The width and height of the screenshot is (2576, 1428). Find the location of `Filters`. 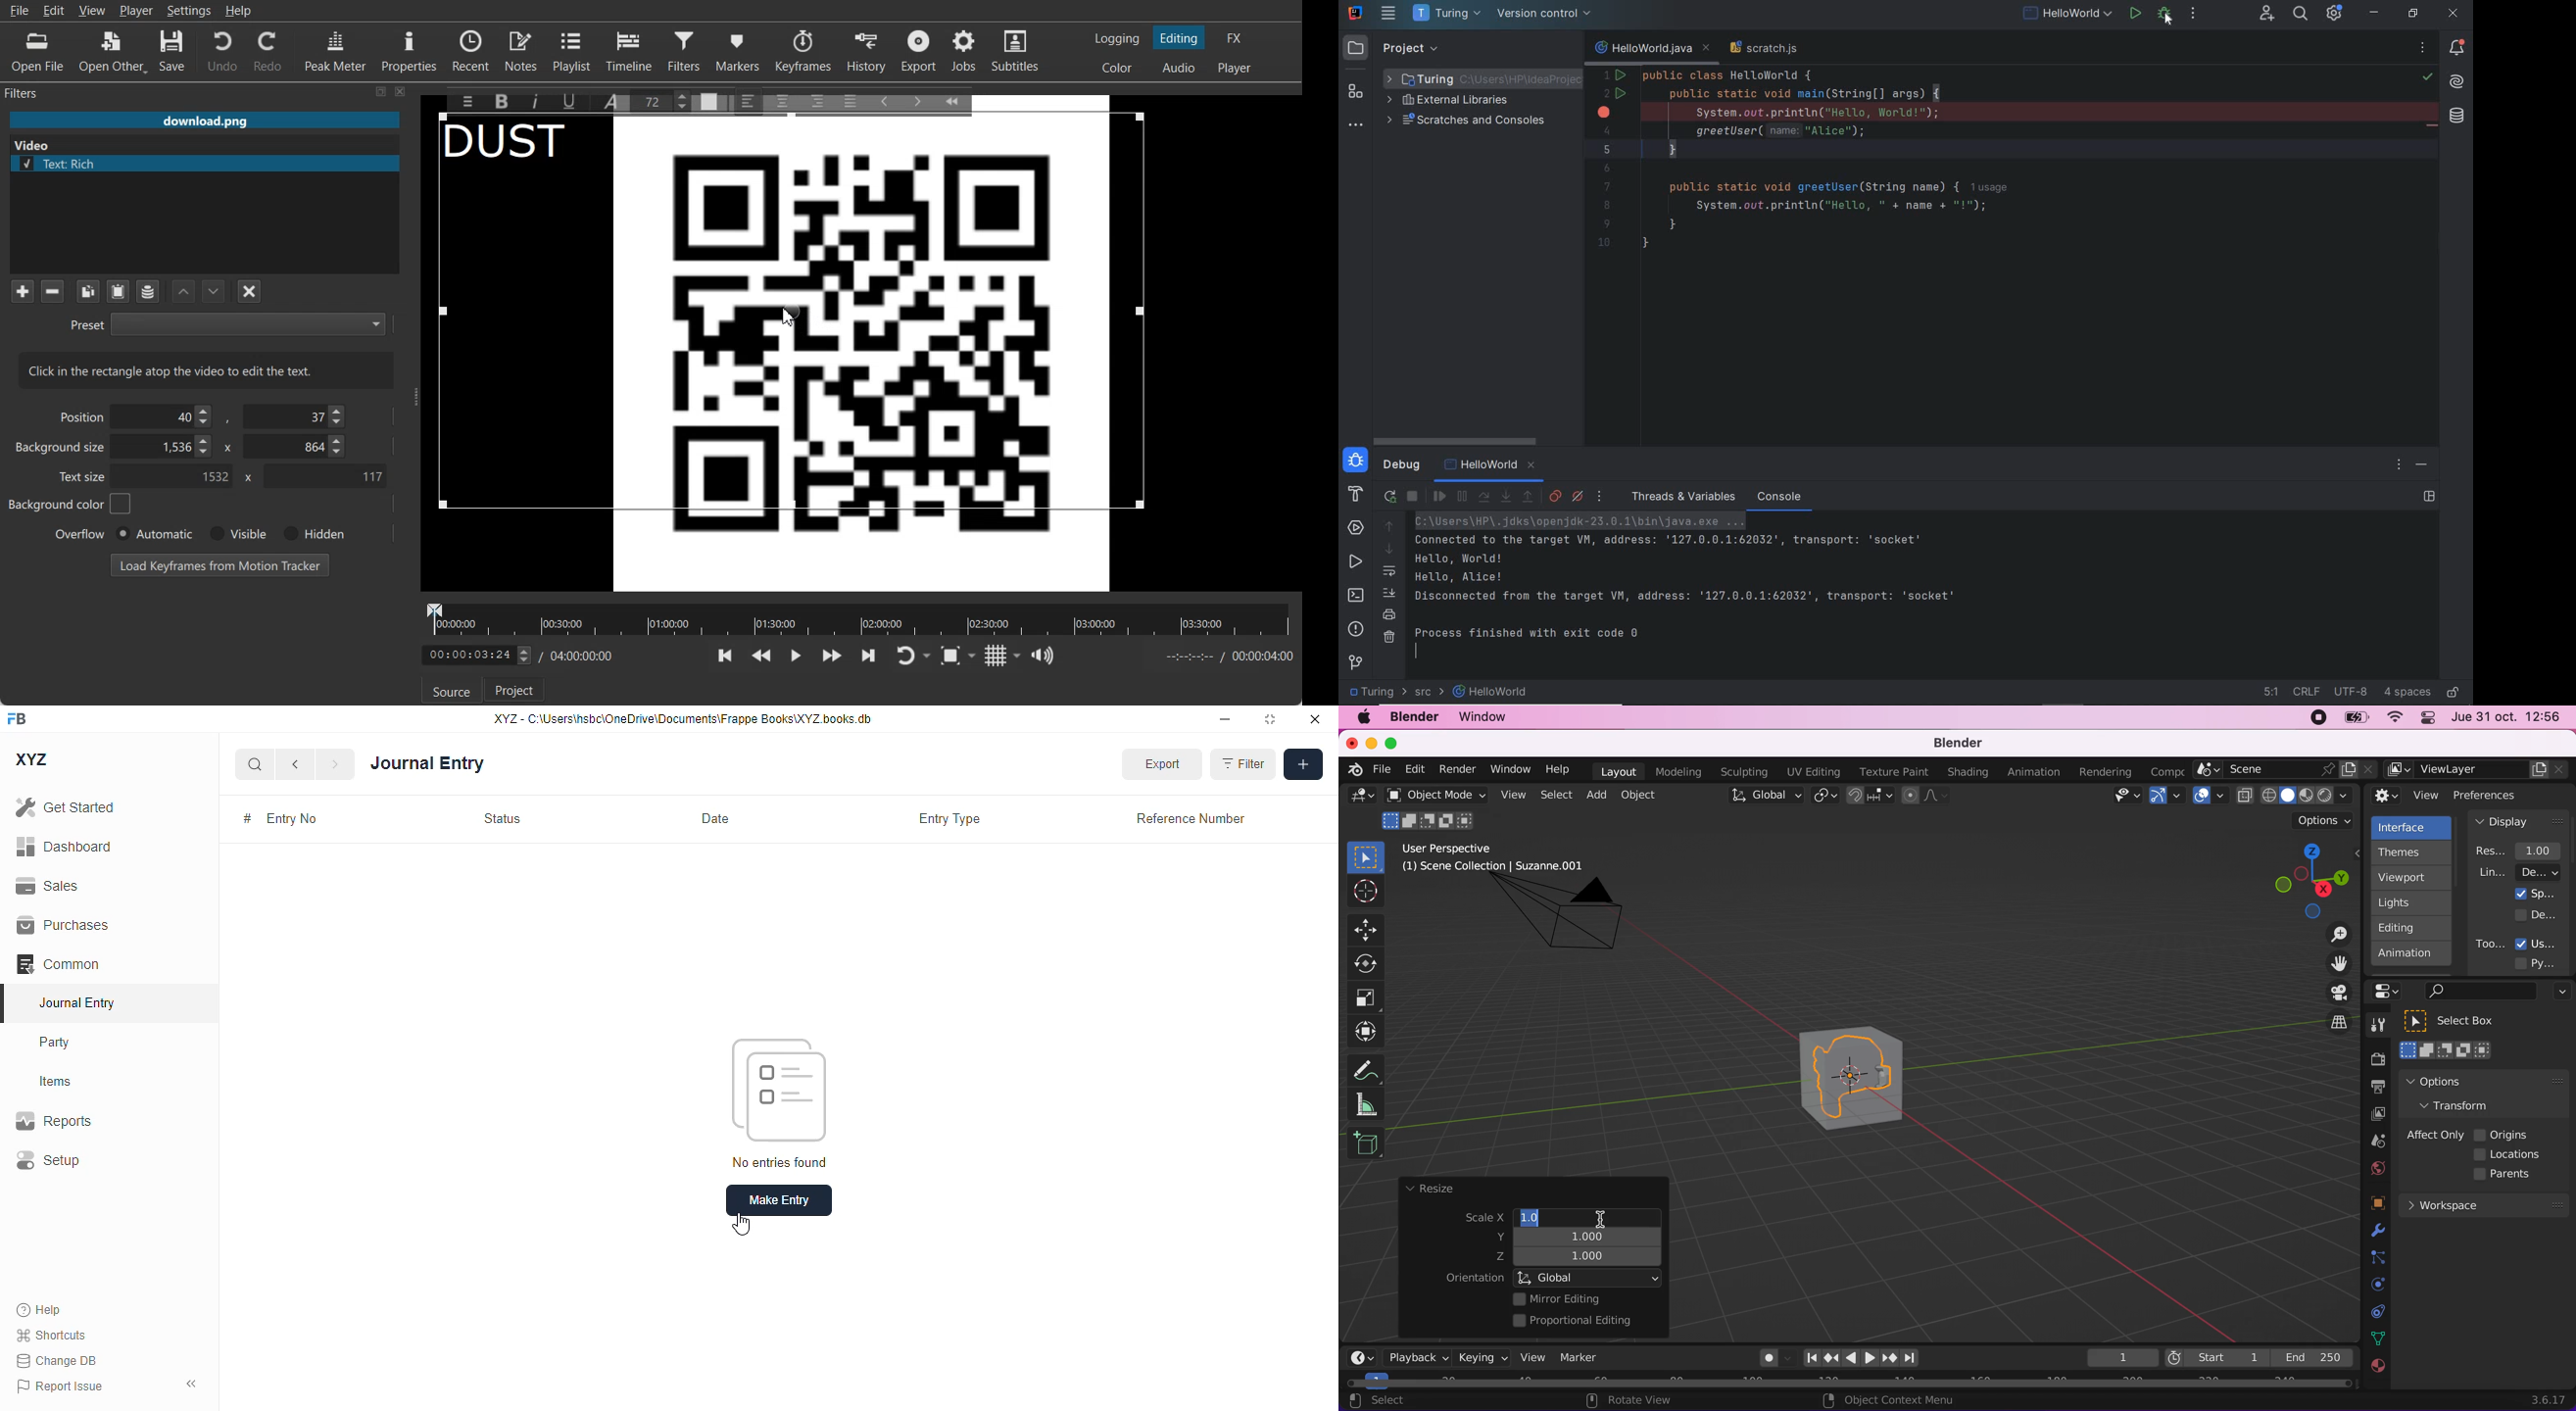

Filters is located at coordinates (687, 50).